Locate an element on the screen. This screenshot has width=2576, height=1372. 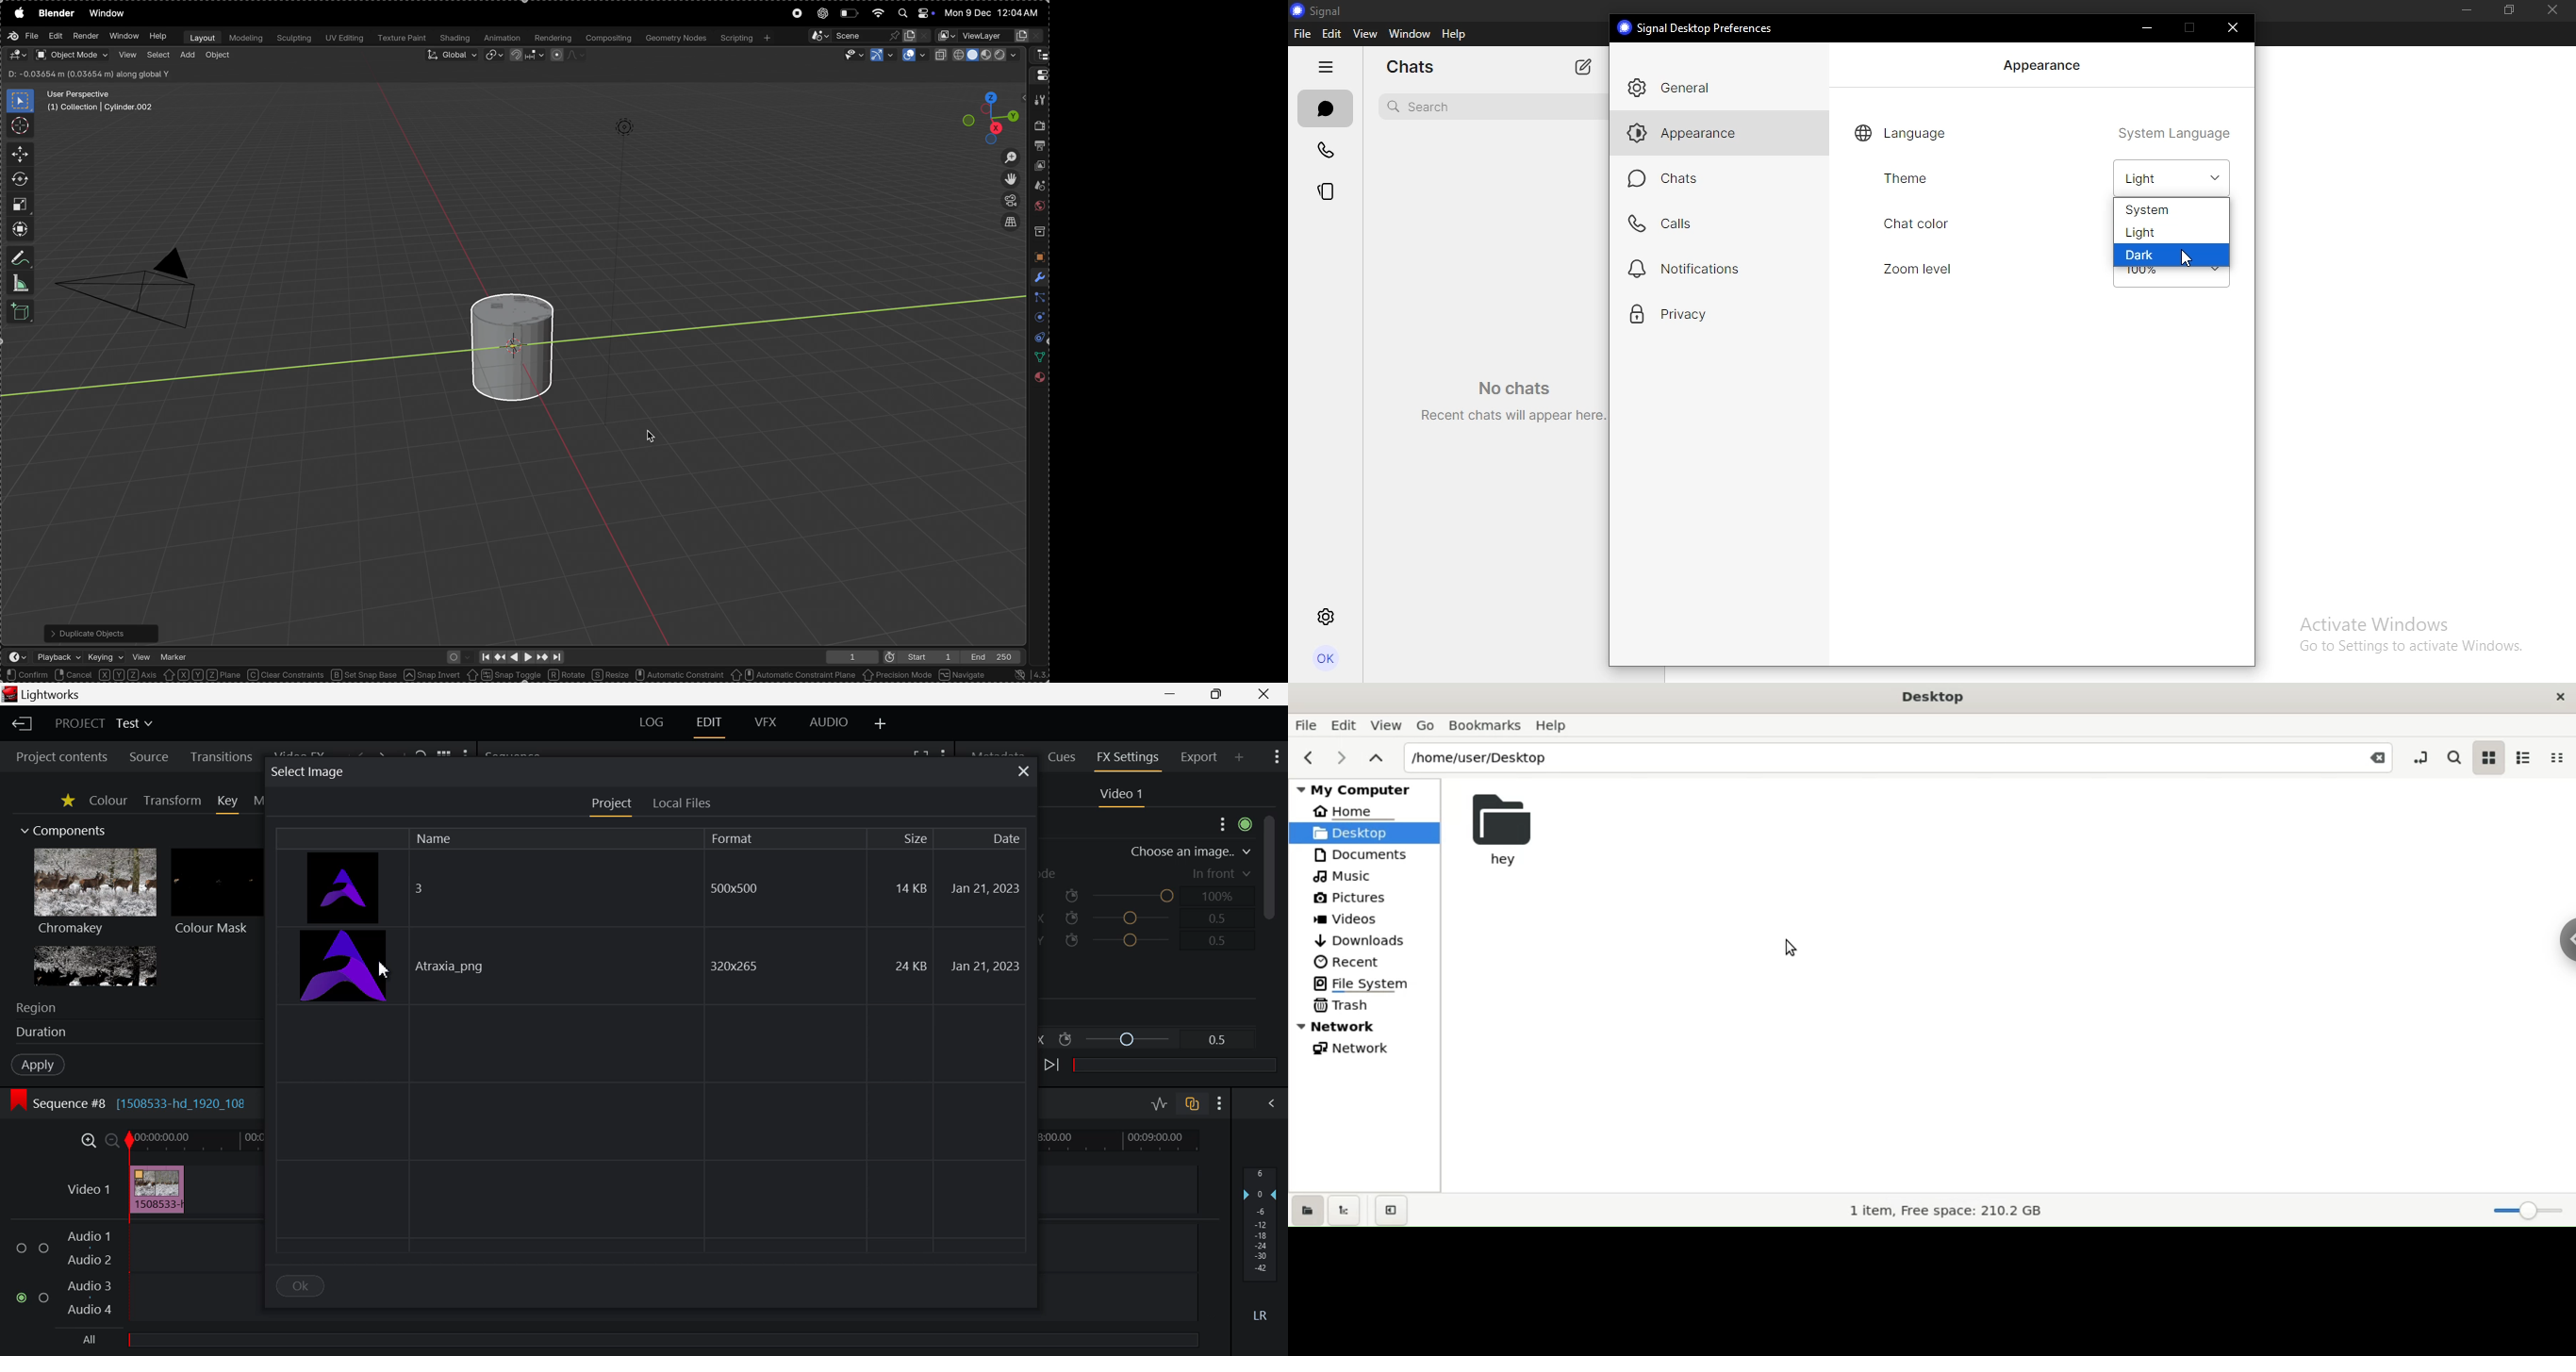
® Signal Desktop Preferences is located at coordinates (1698, 27).